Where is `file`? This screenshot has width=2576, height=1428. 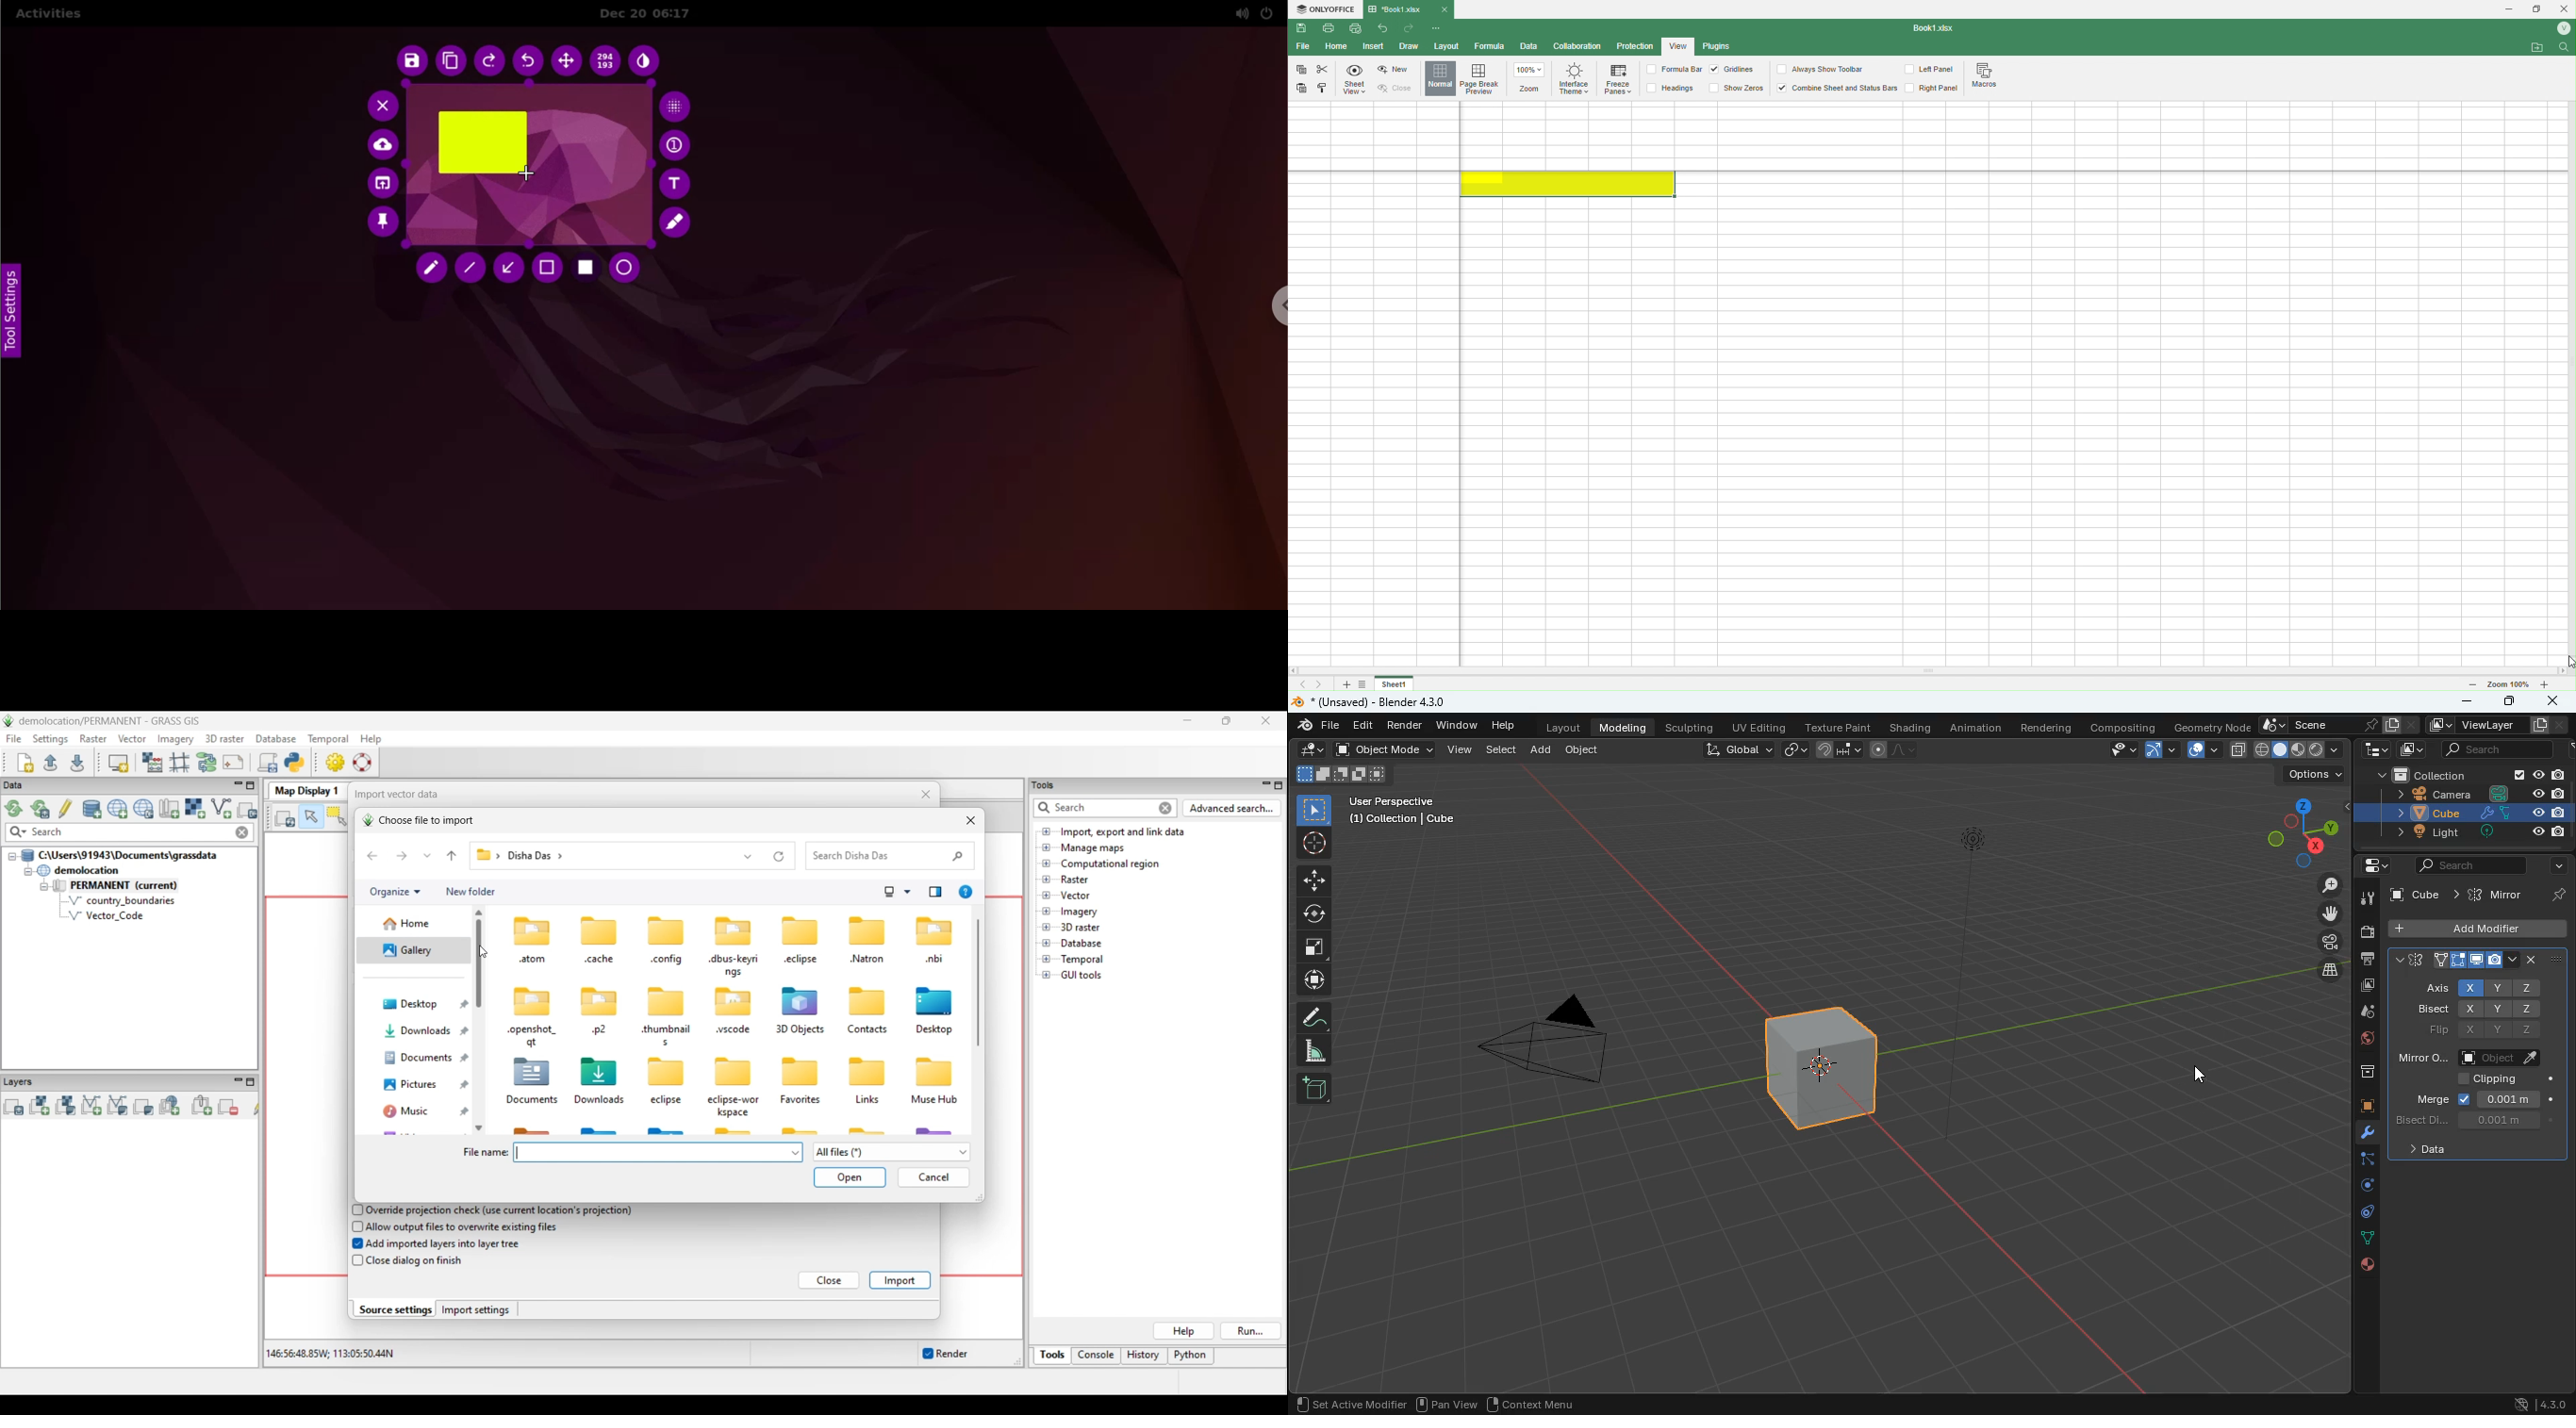 file is located at coordinates (1318, 726).